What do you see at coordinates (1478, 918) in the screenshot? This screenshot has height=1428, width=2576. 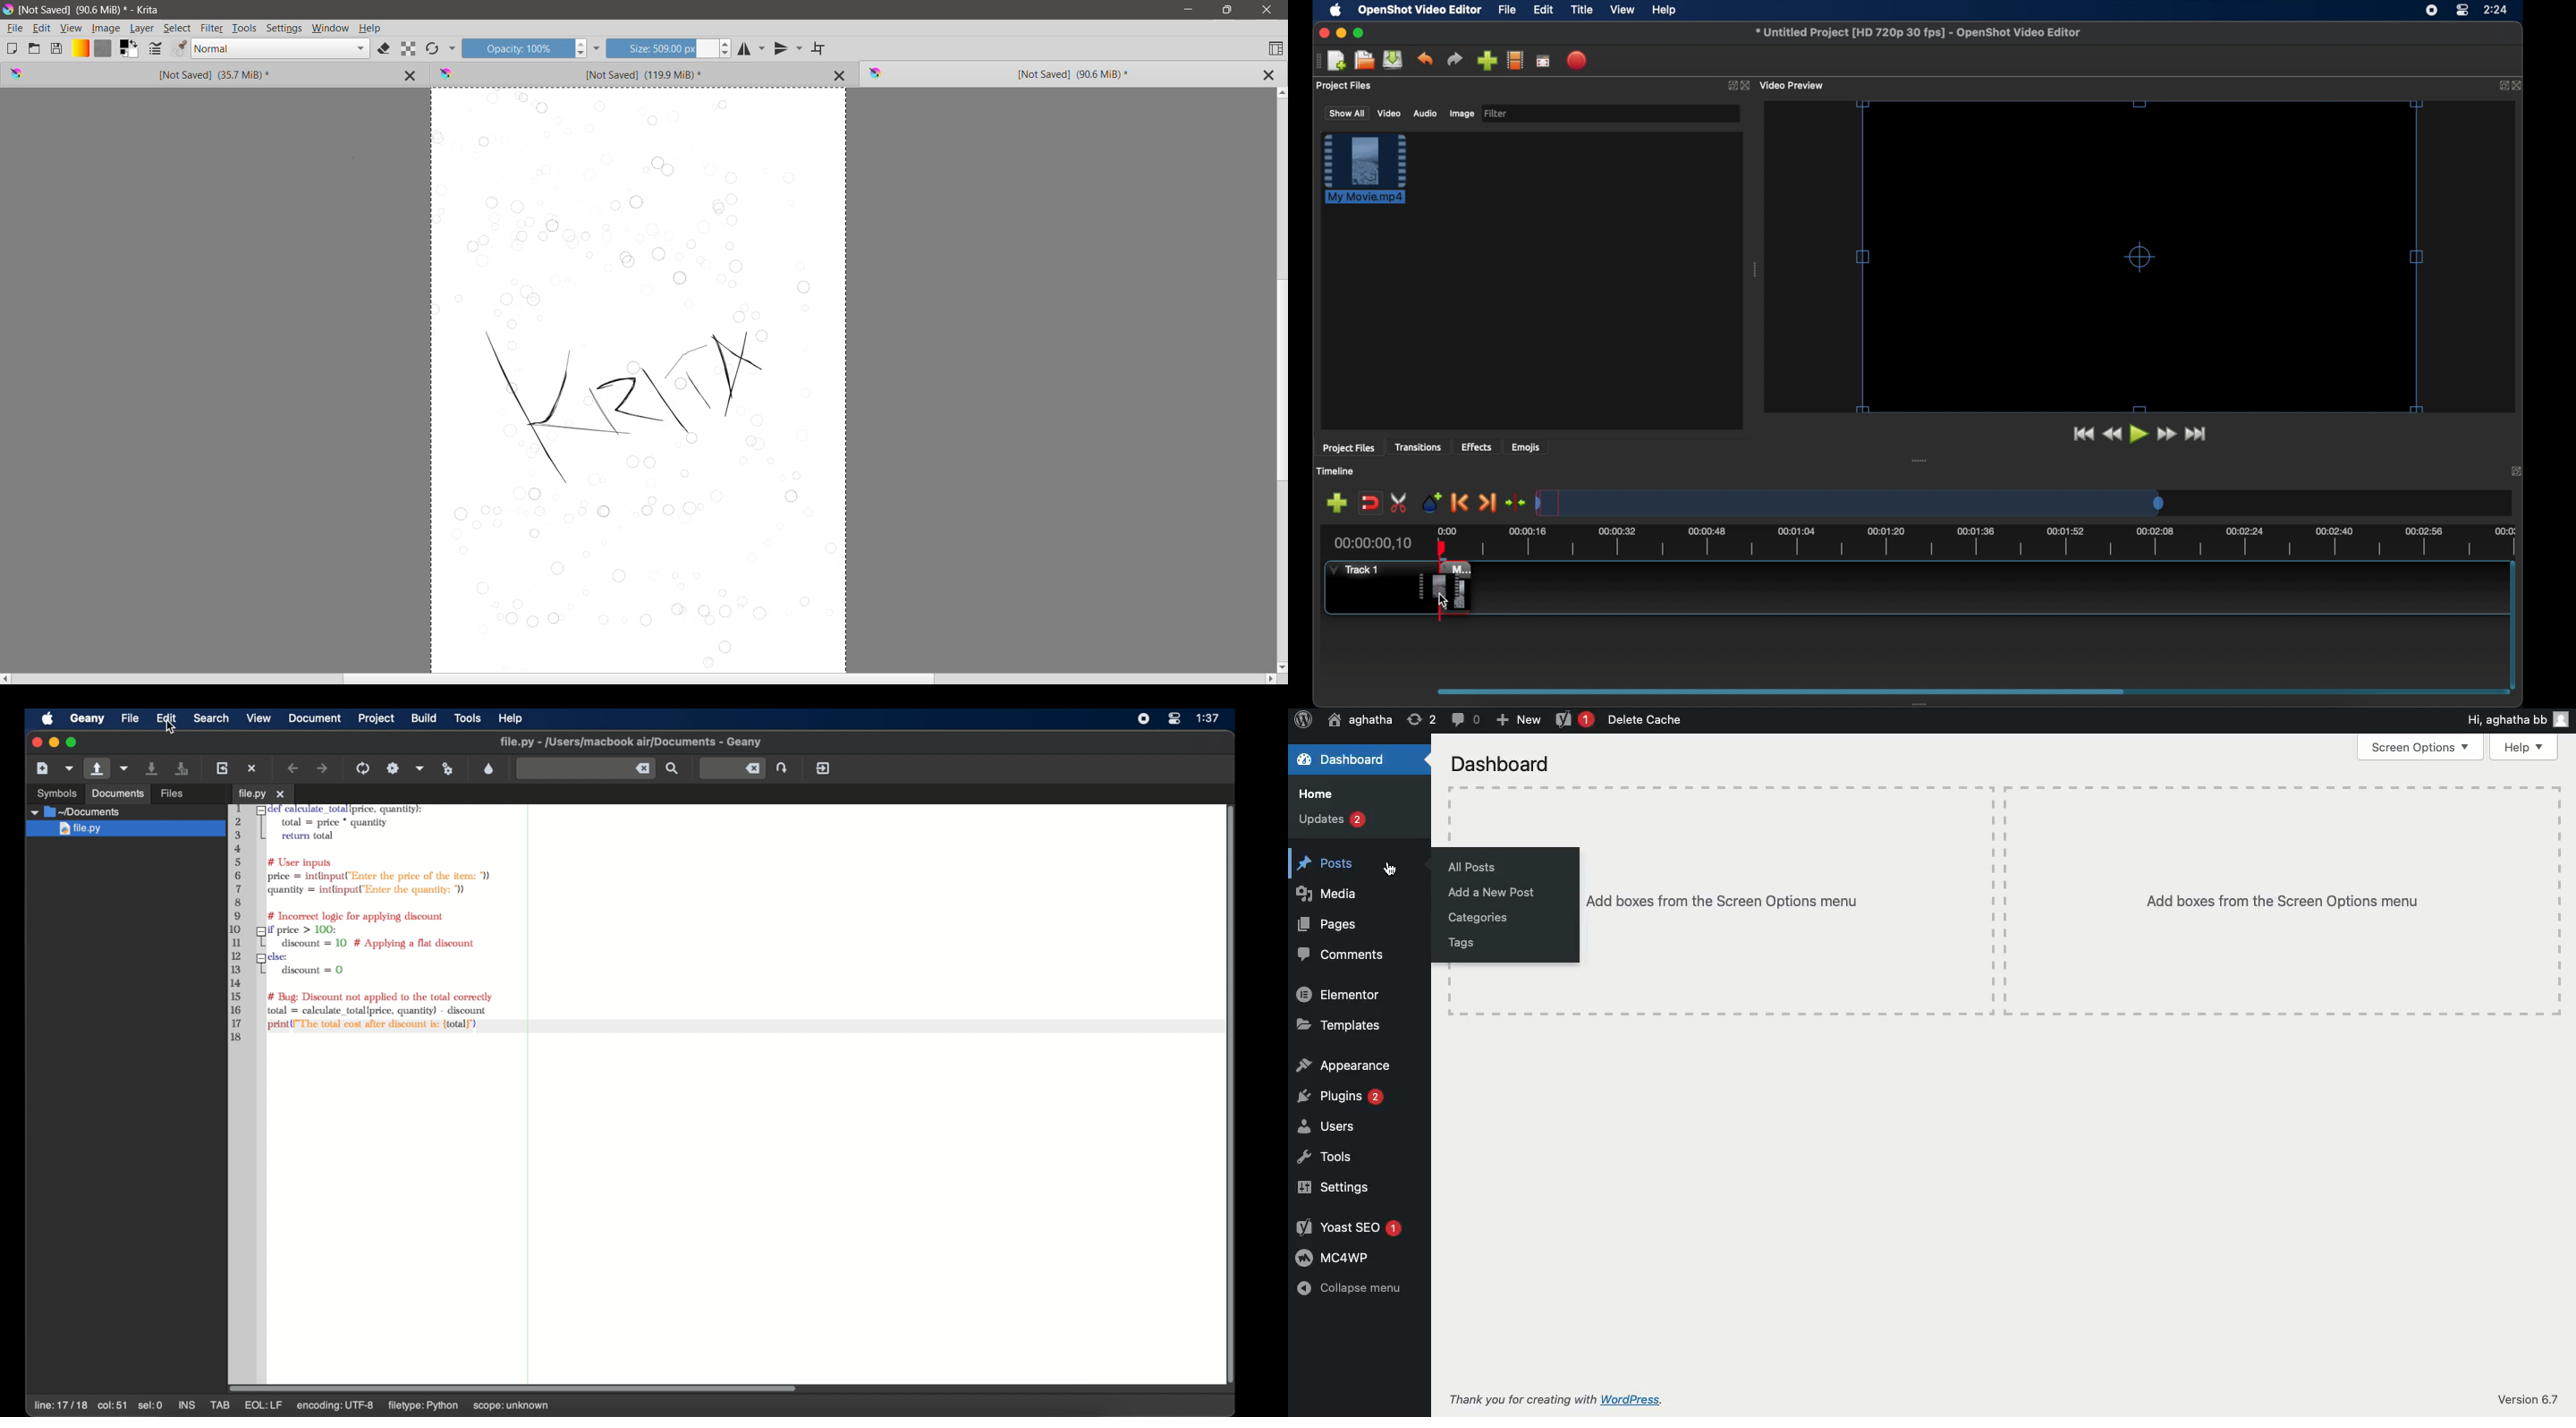 I see `Categories` at bounding box center [1478, 918].